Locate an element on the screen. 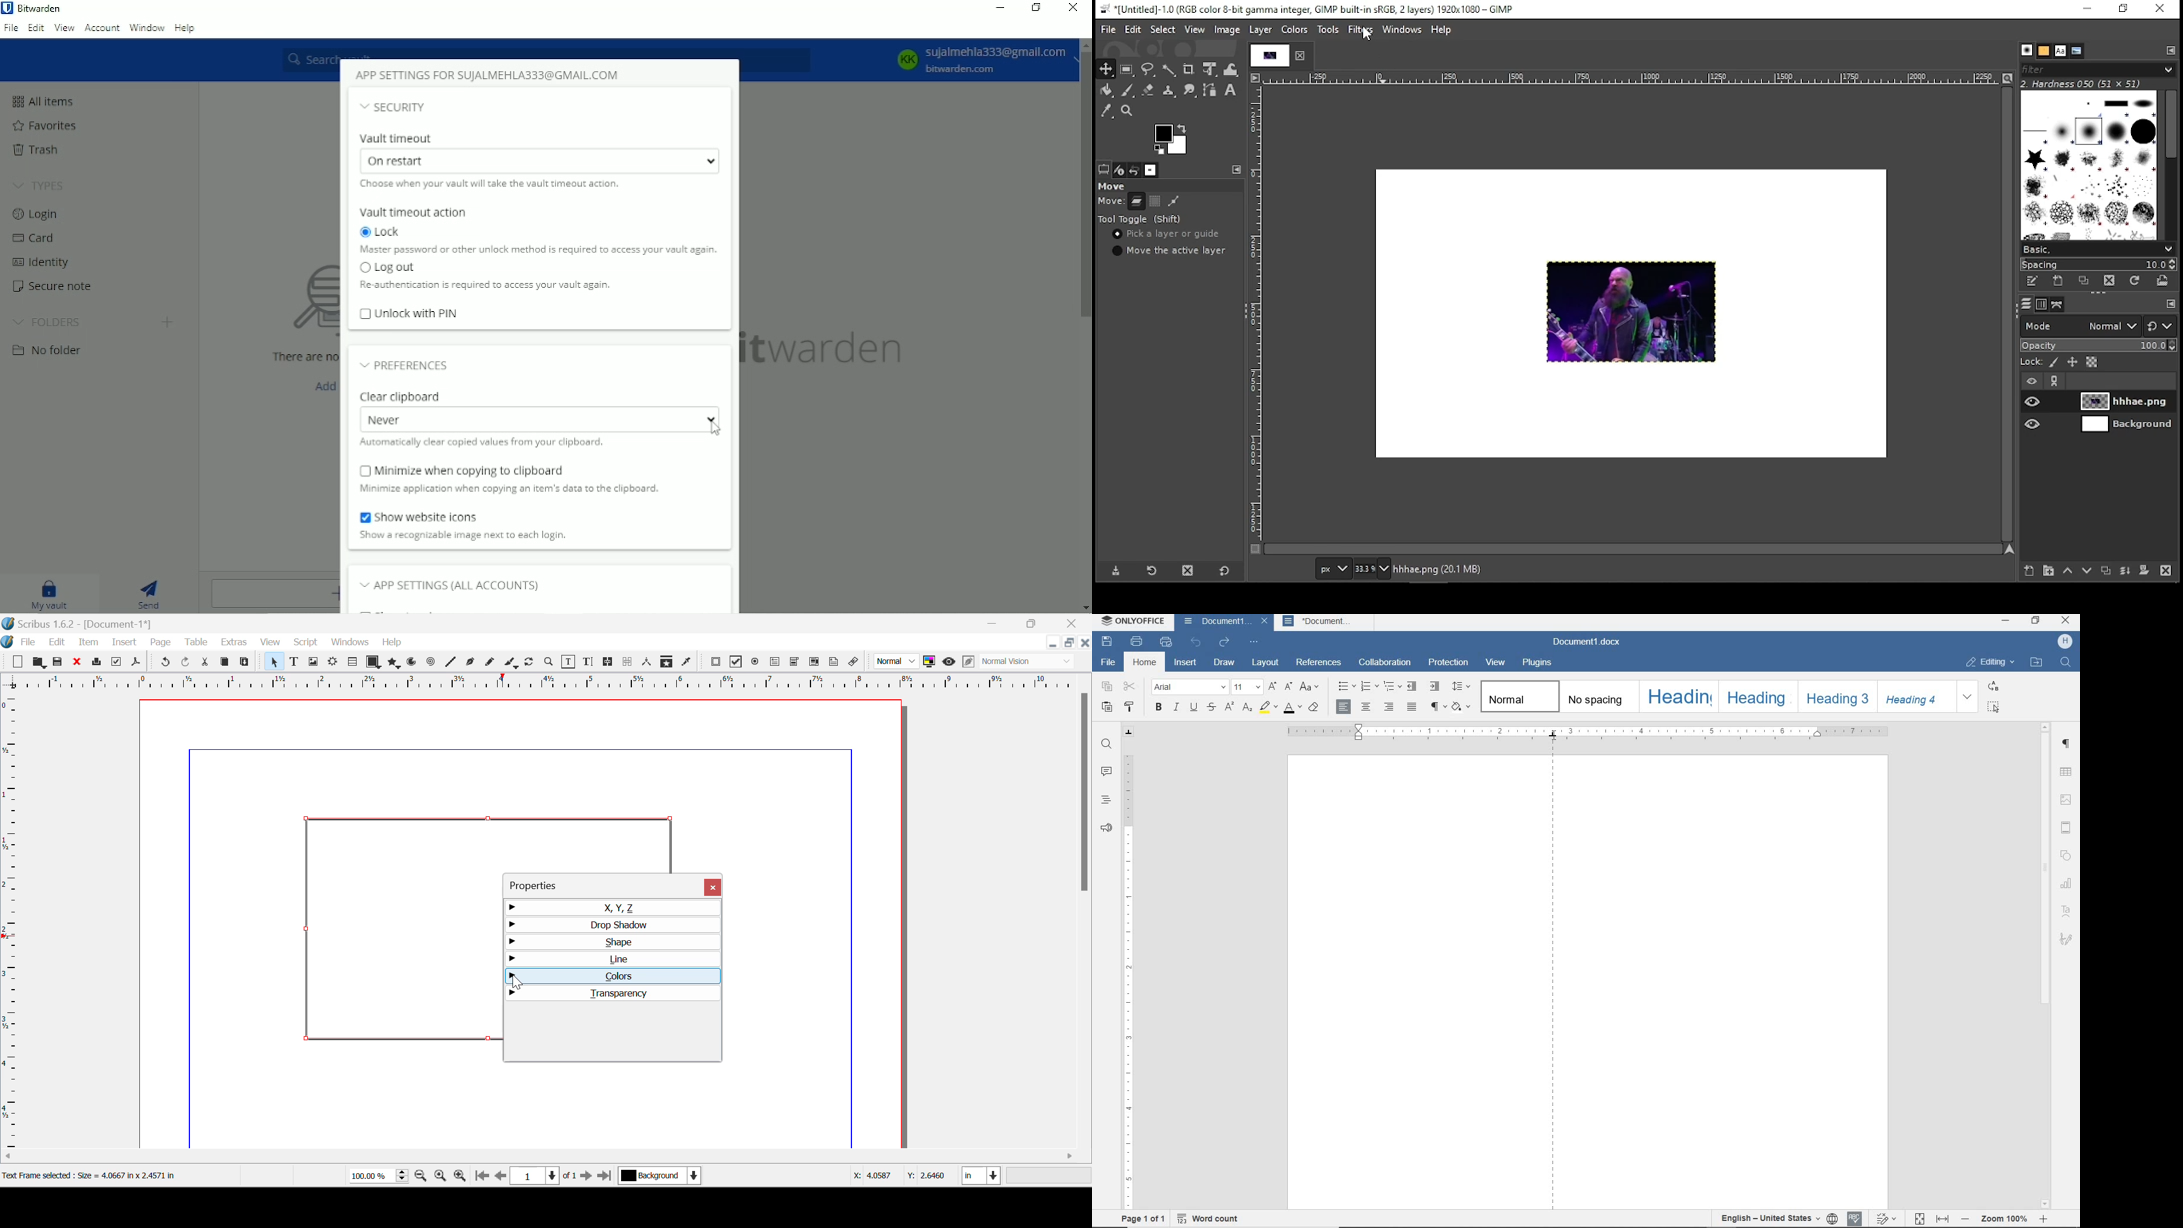  VIEW is located at coordinates (1496, 663).